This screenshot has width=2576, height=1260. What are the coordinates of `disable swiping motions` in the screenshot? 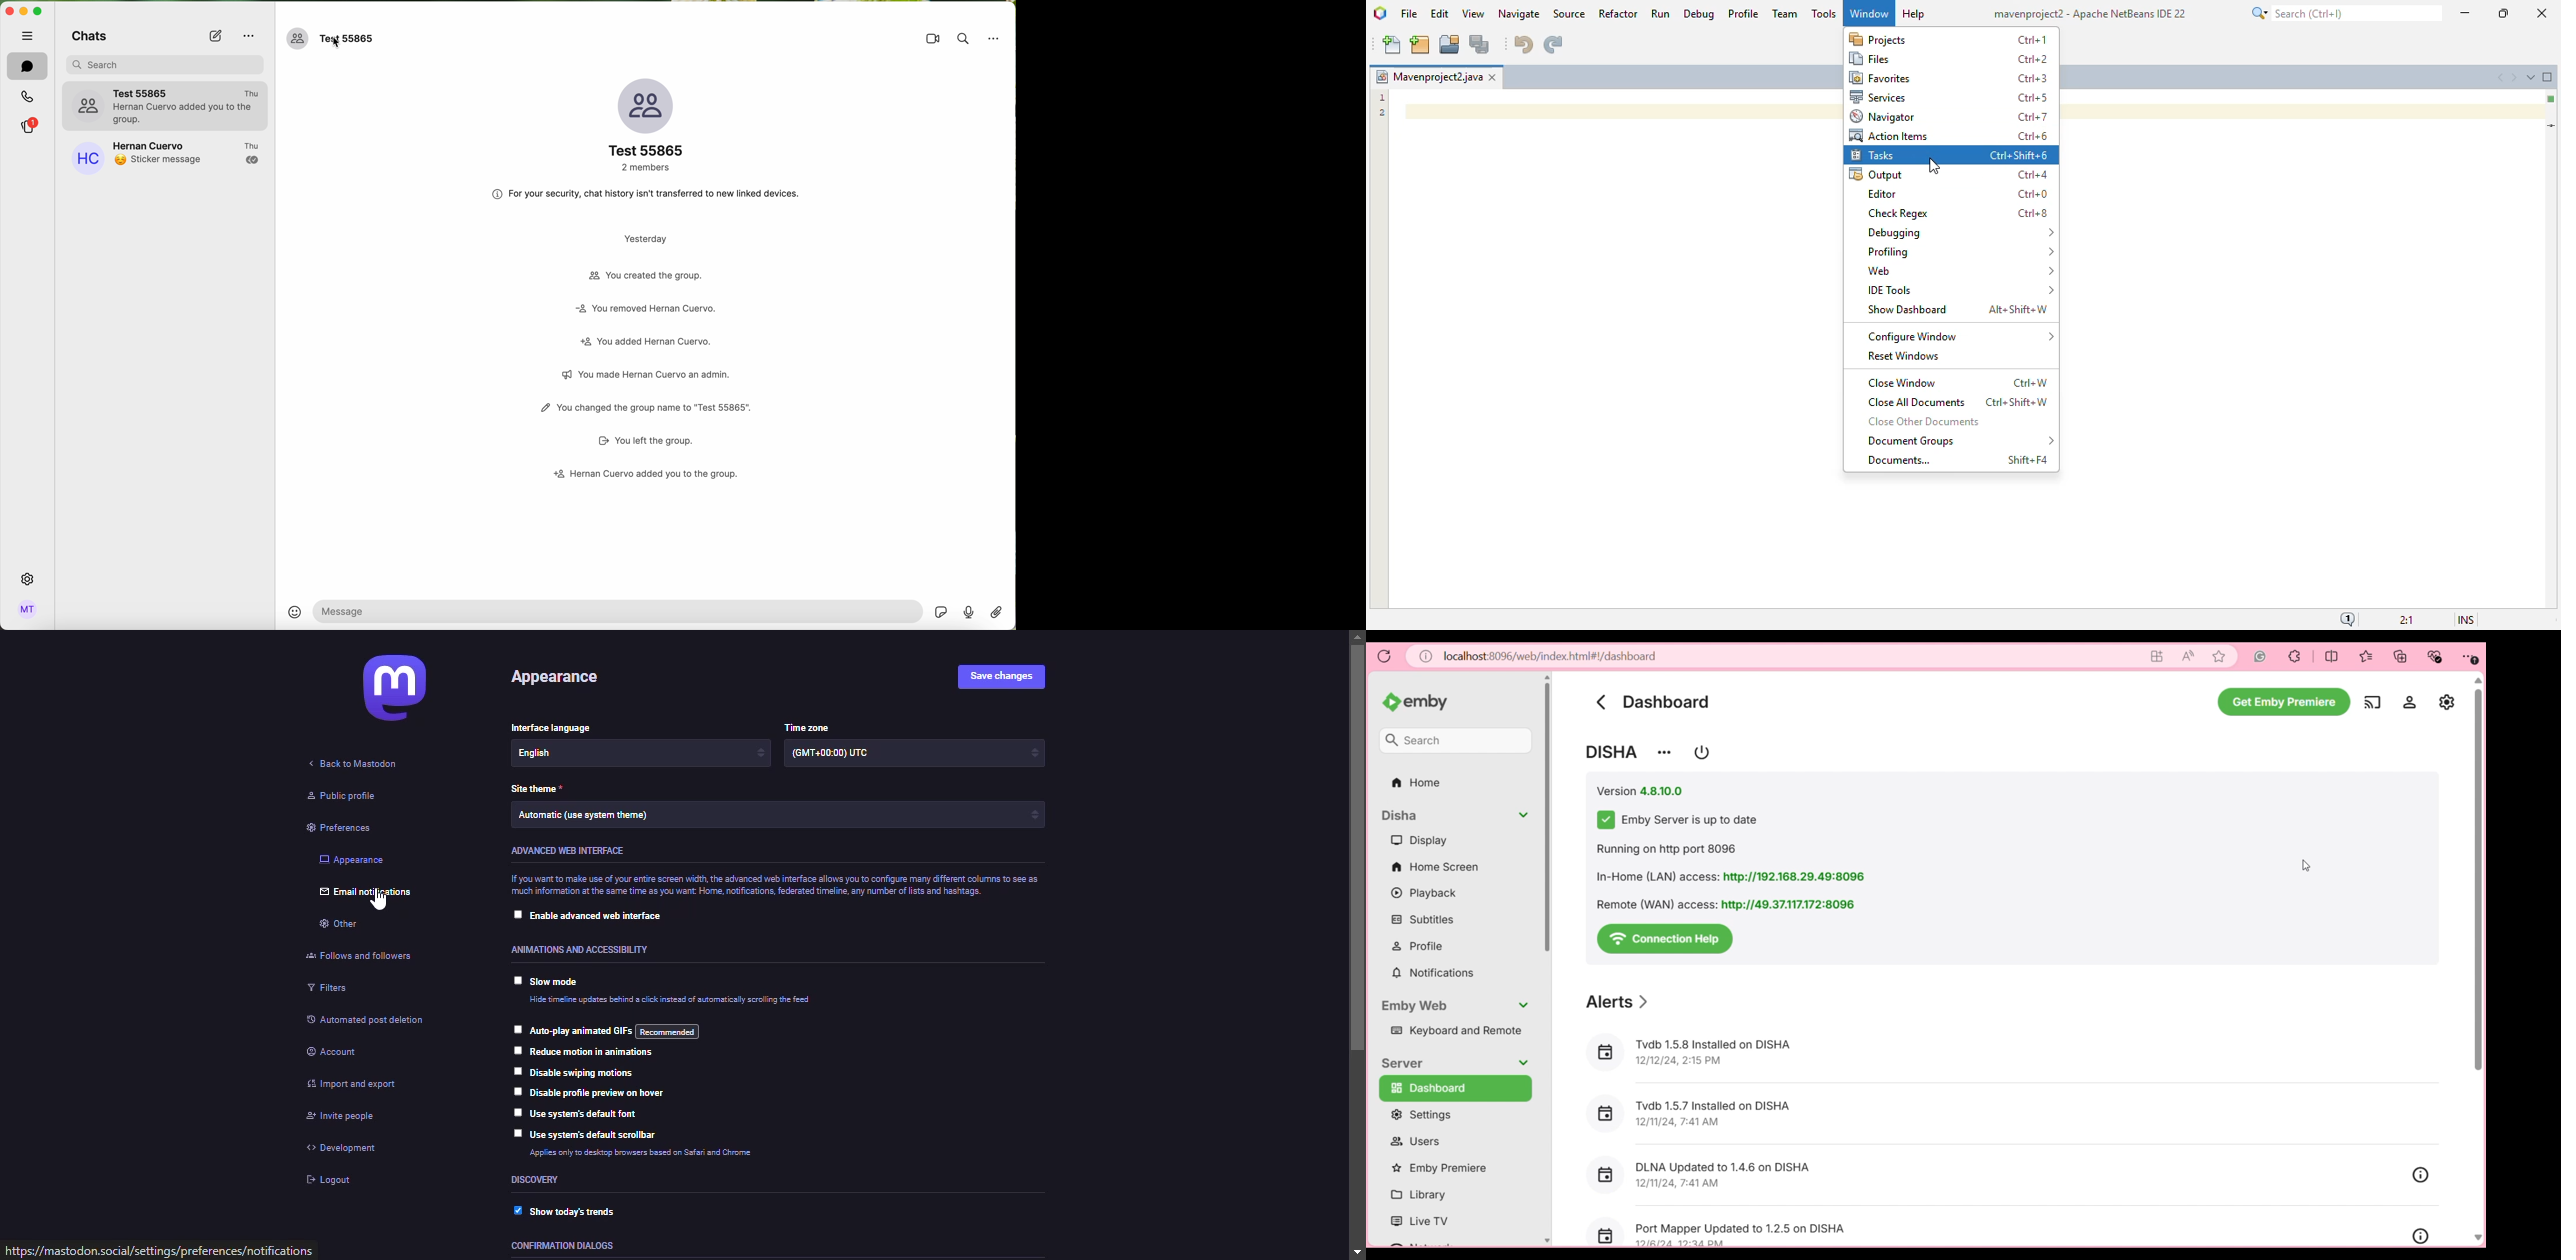 It's located at (582, 1073).